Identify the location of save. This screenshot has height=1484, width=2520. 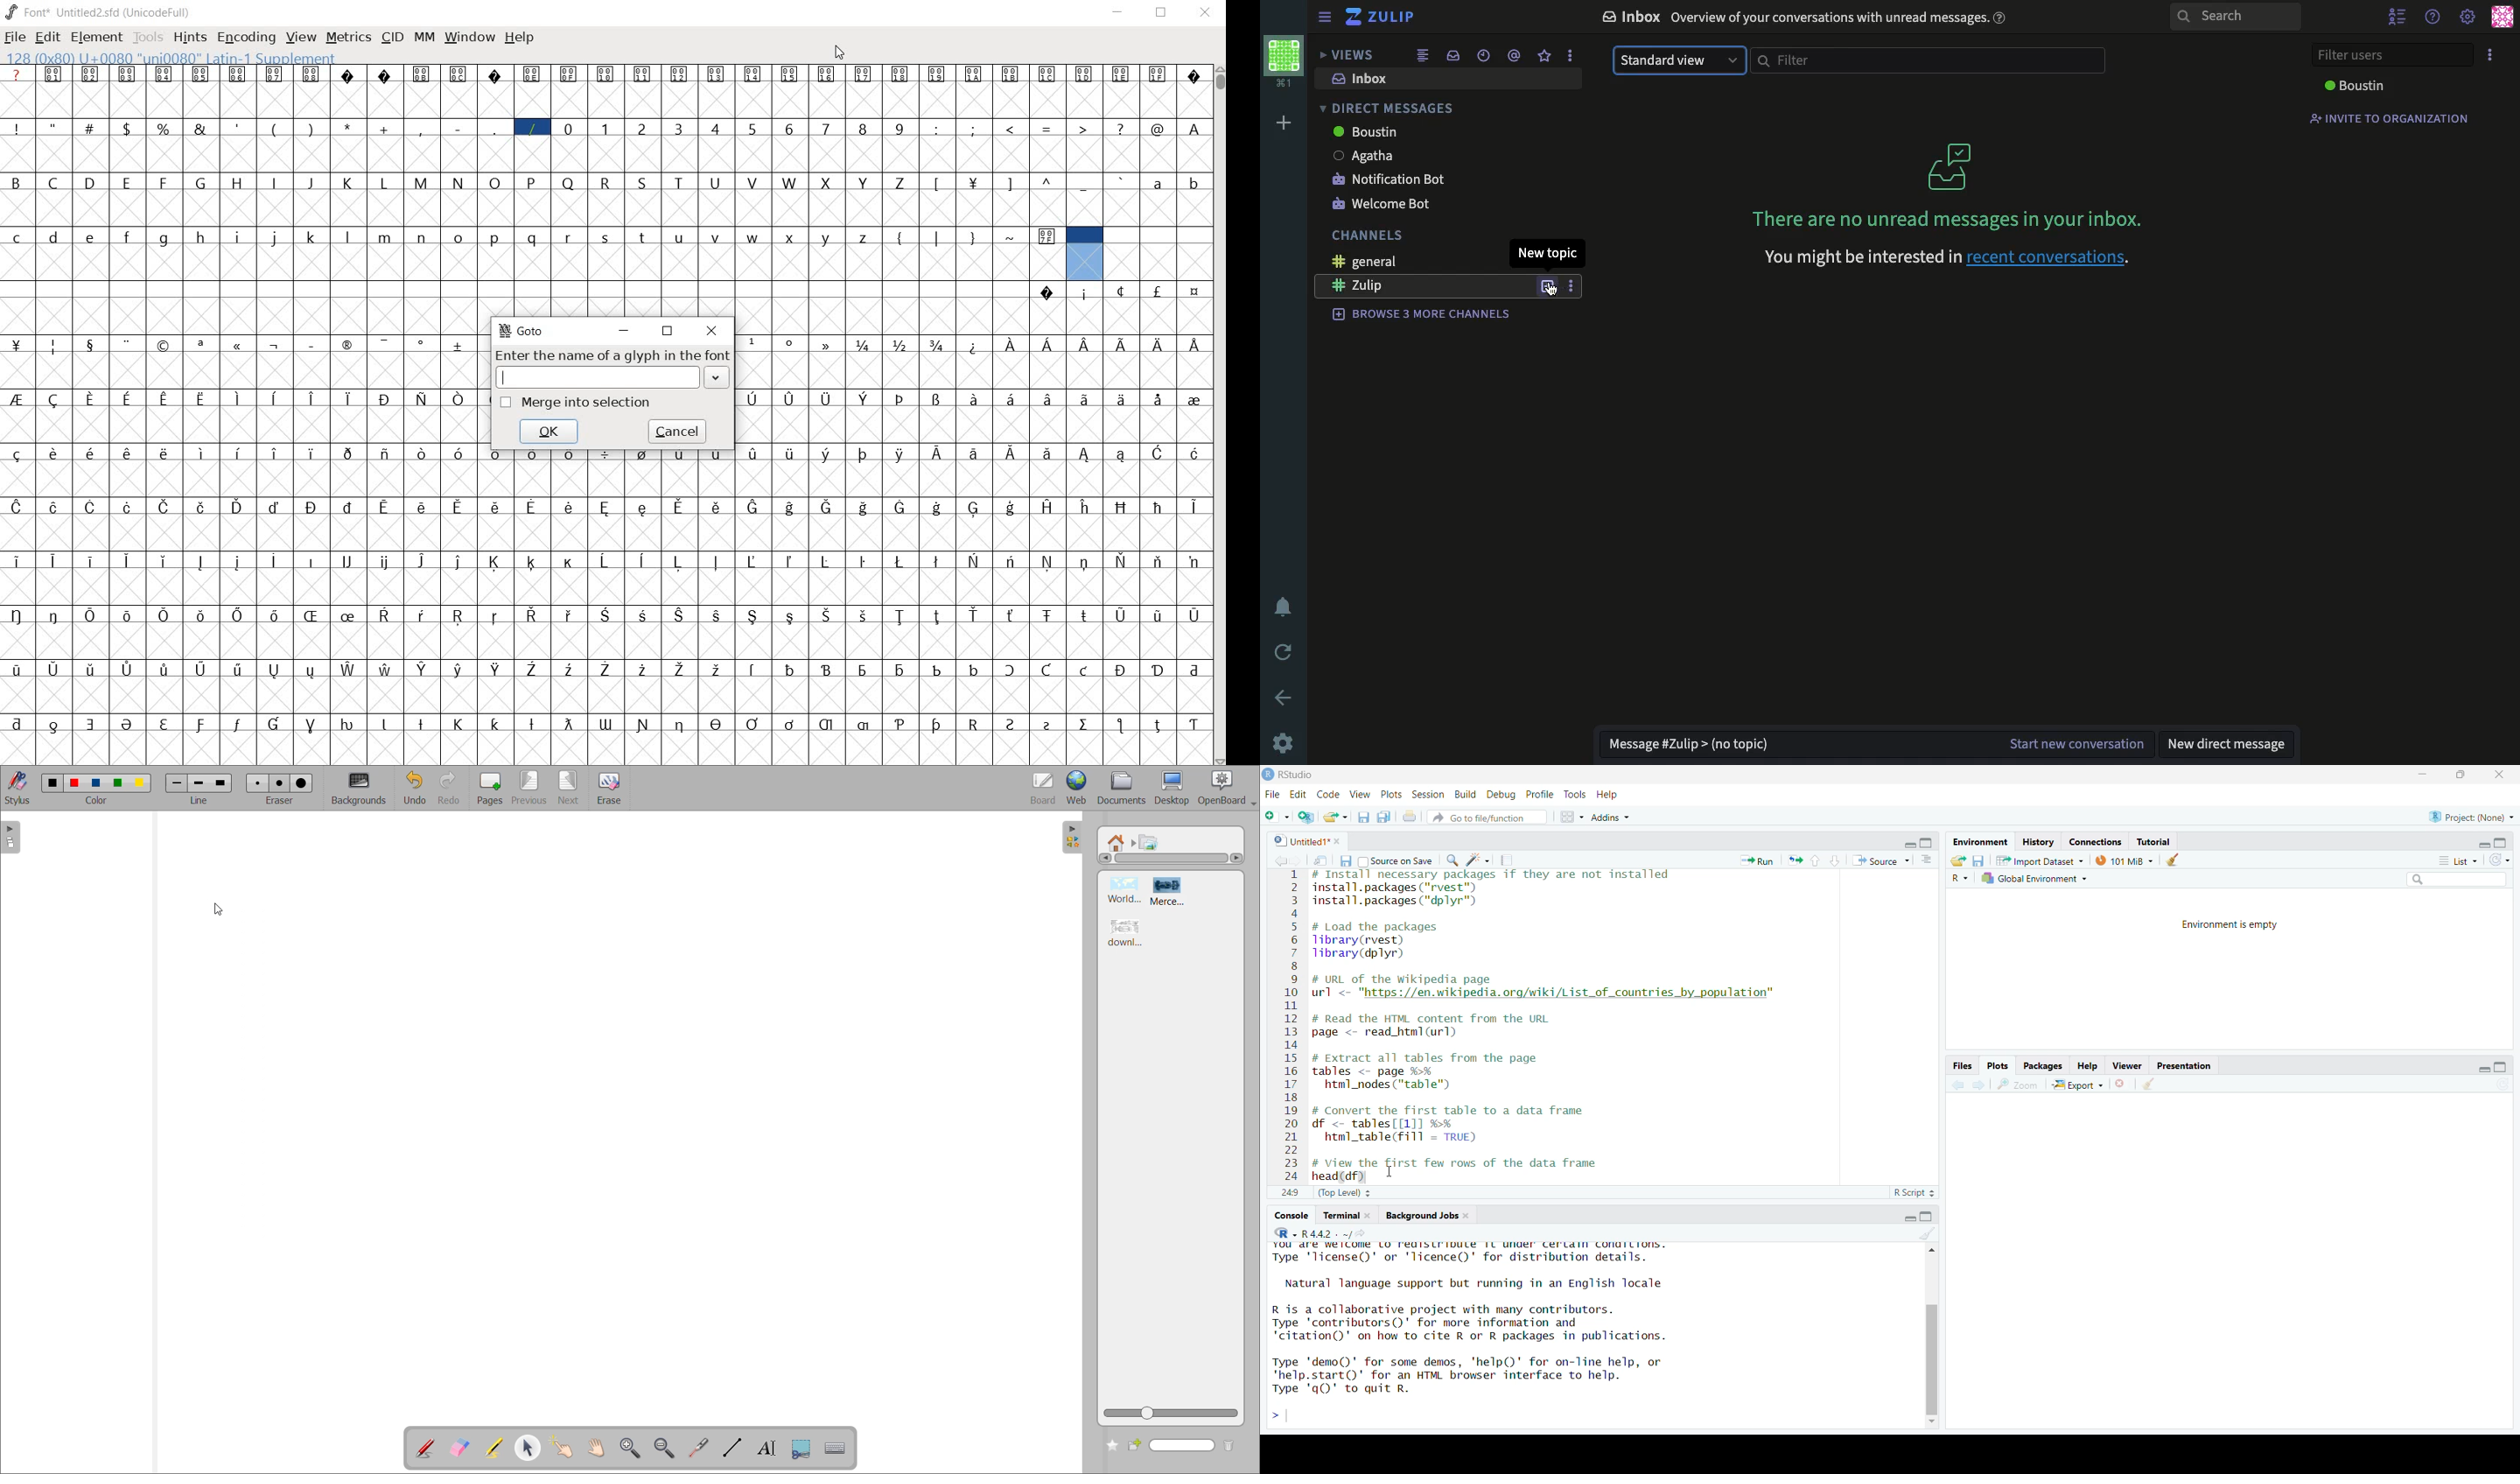
(1364, 817).